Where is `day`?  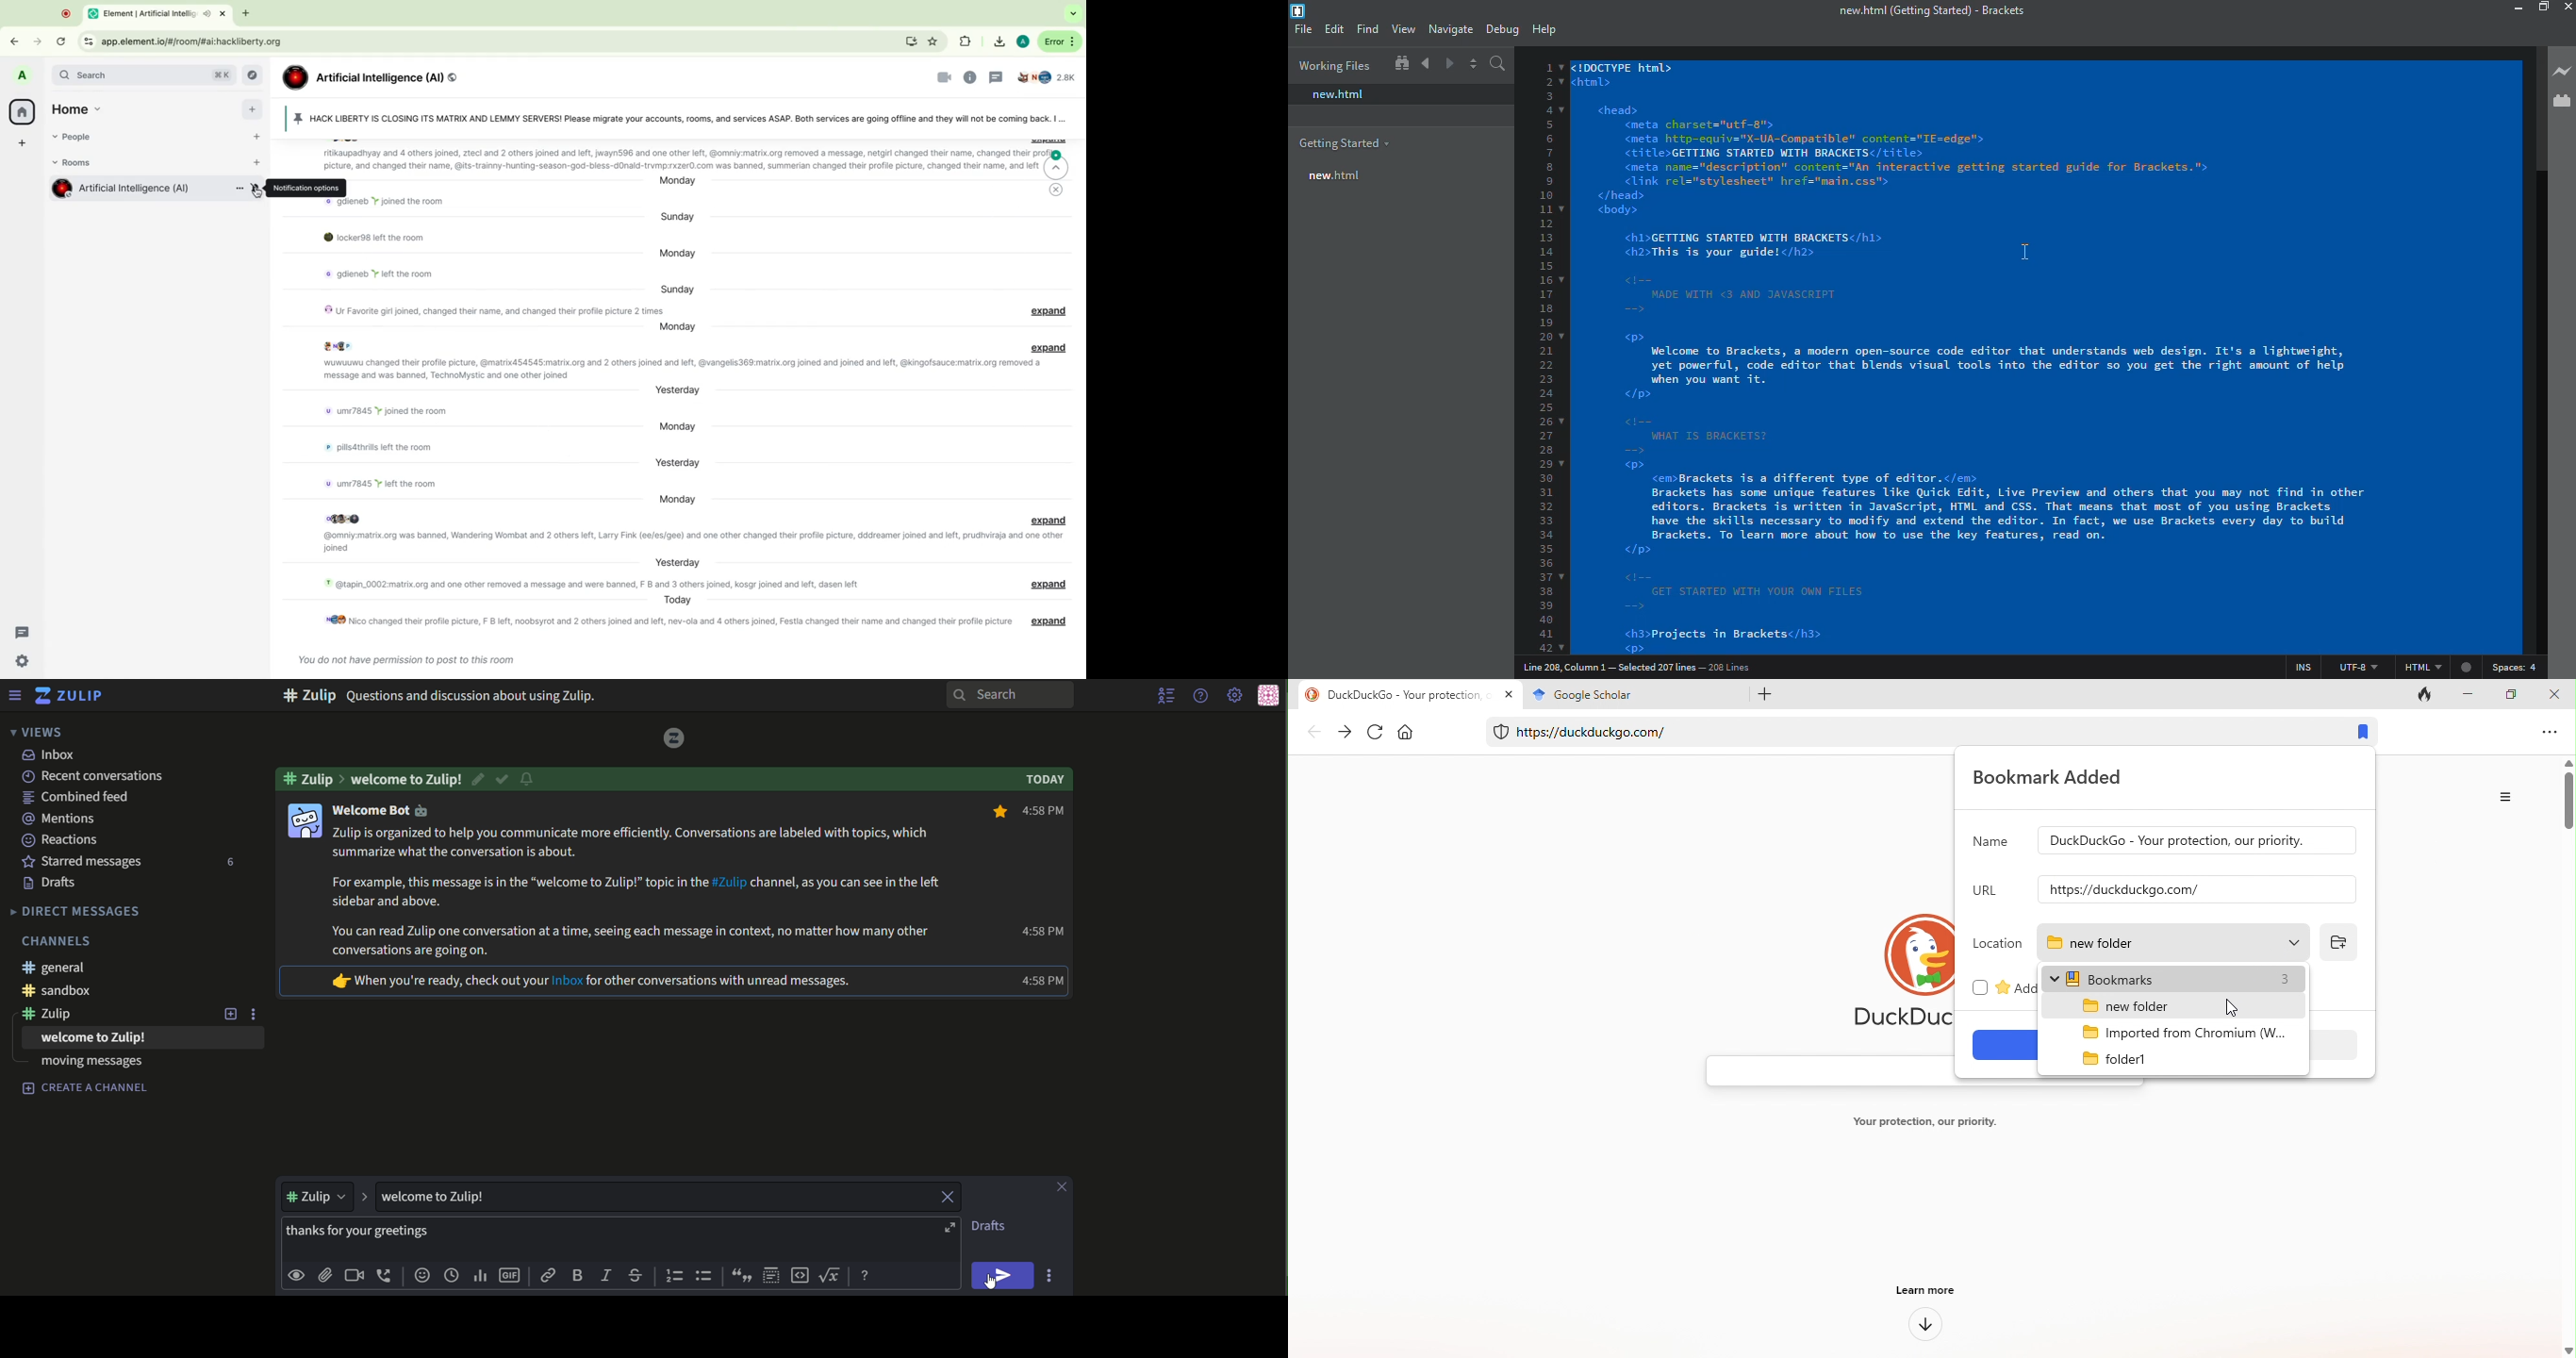
day is located at coordinates (678, 426).